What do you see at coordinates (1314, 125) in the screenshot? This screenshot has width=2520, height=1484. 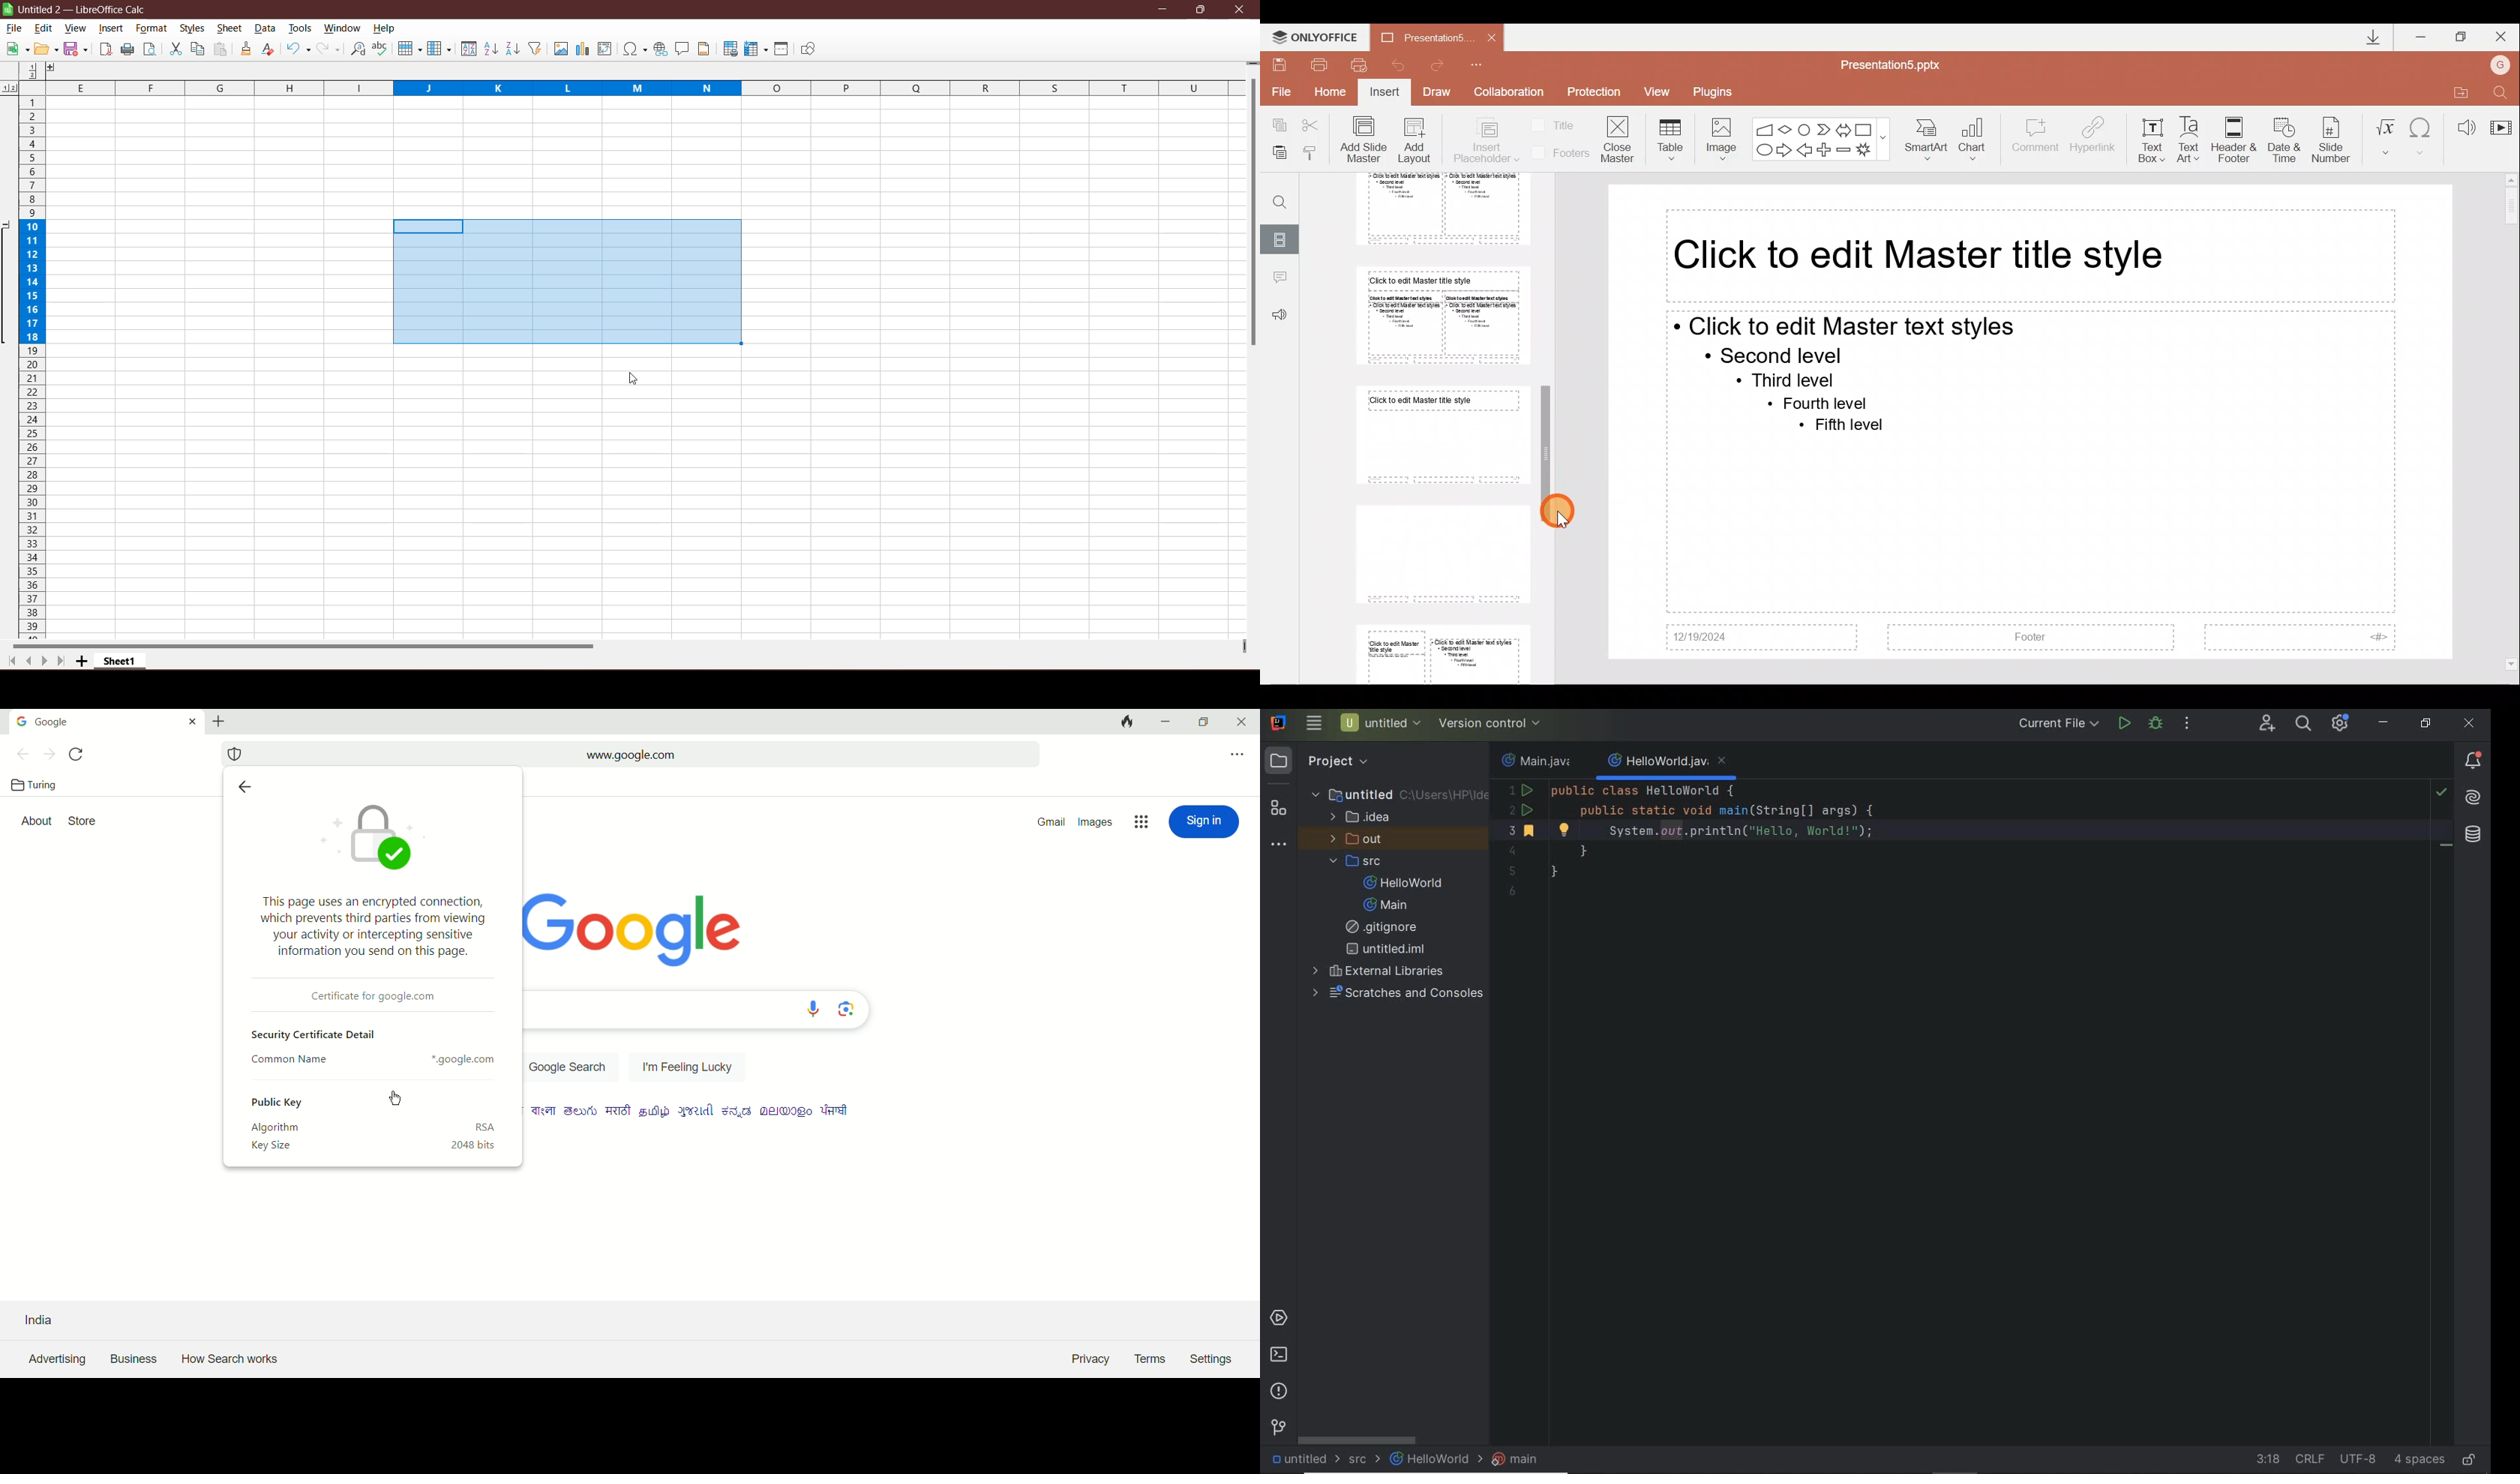 I see `Cut` at bounding box center [1314, 125].